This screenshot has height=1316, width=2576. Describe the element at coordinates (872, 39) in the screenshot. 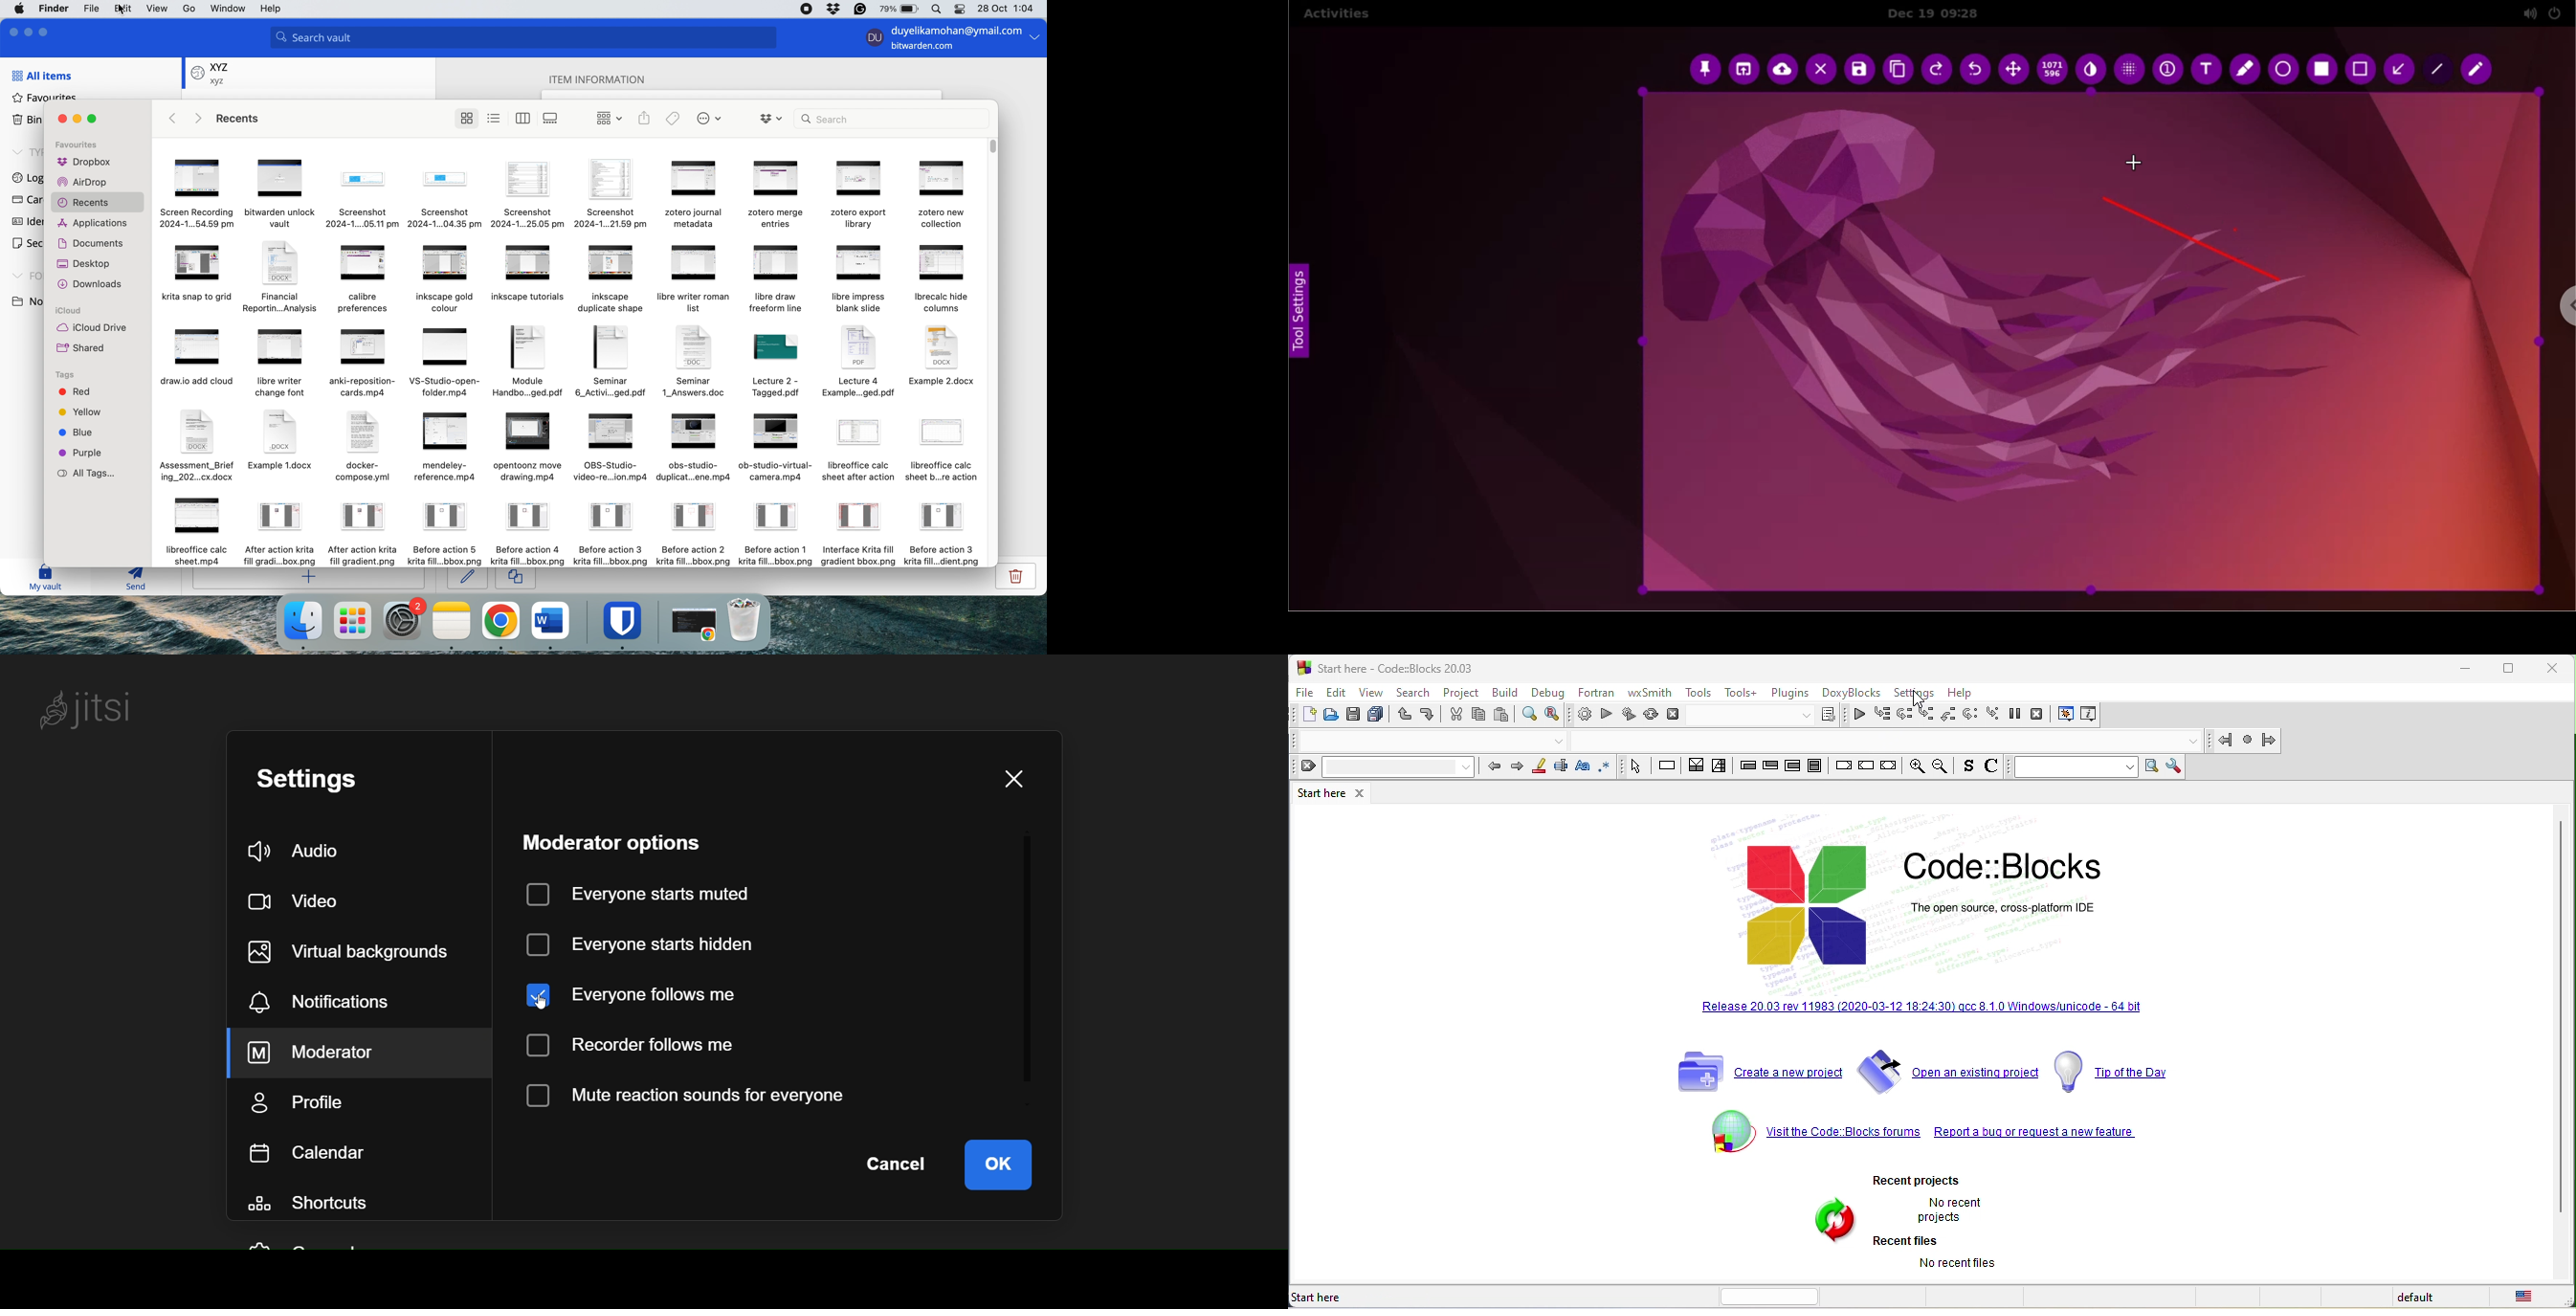

I see `user profile` at that location.